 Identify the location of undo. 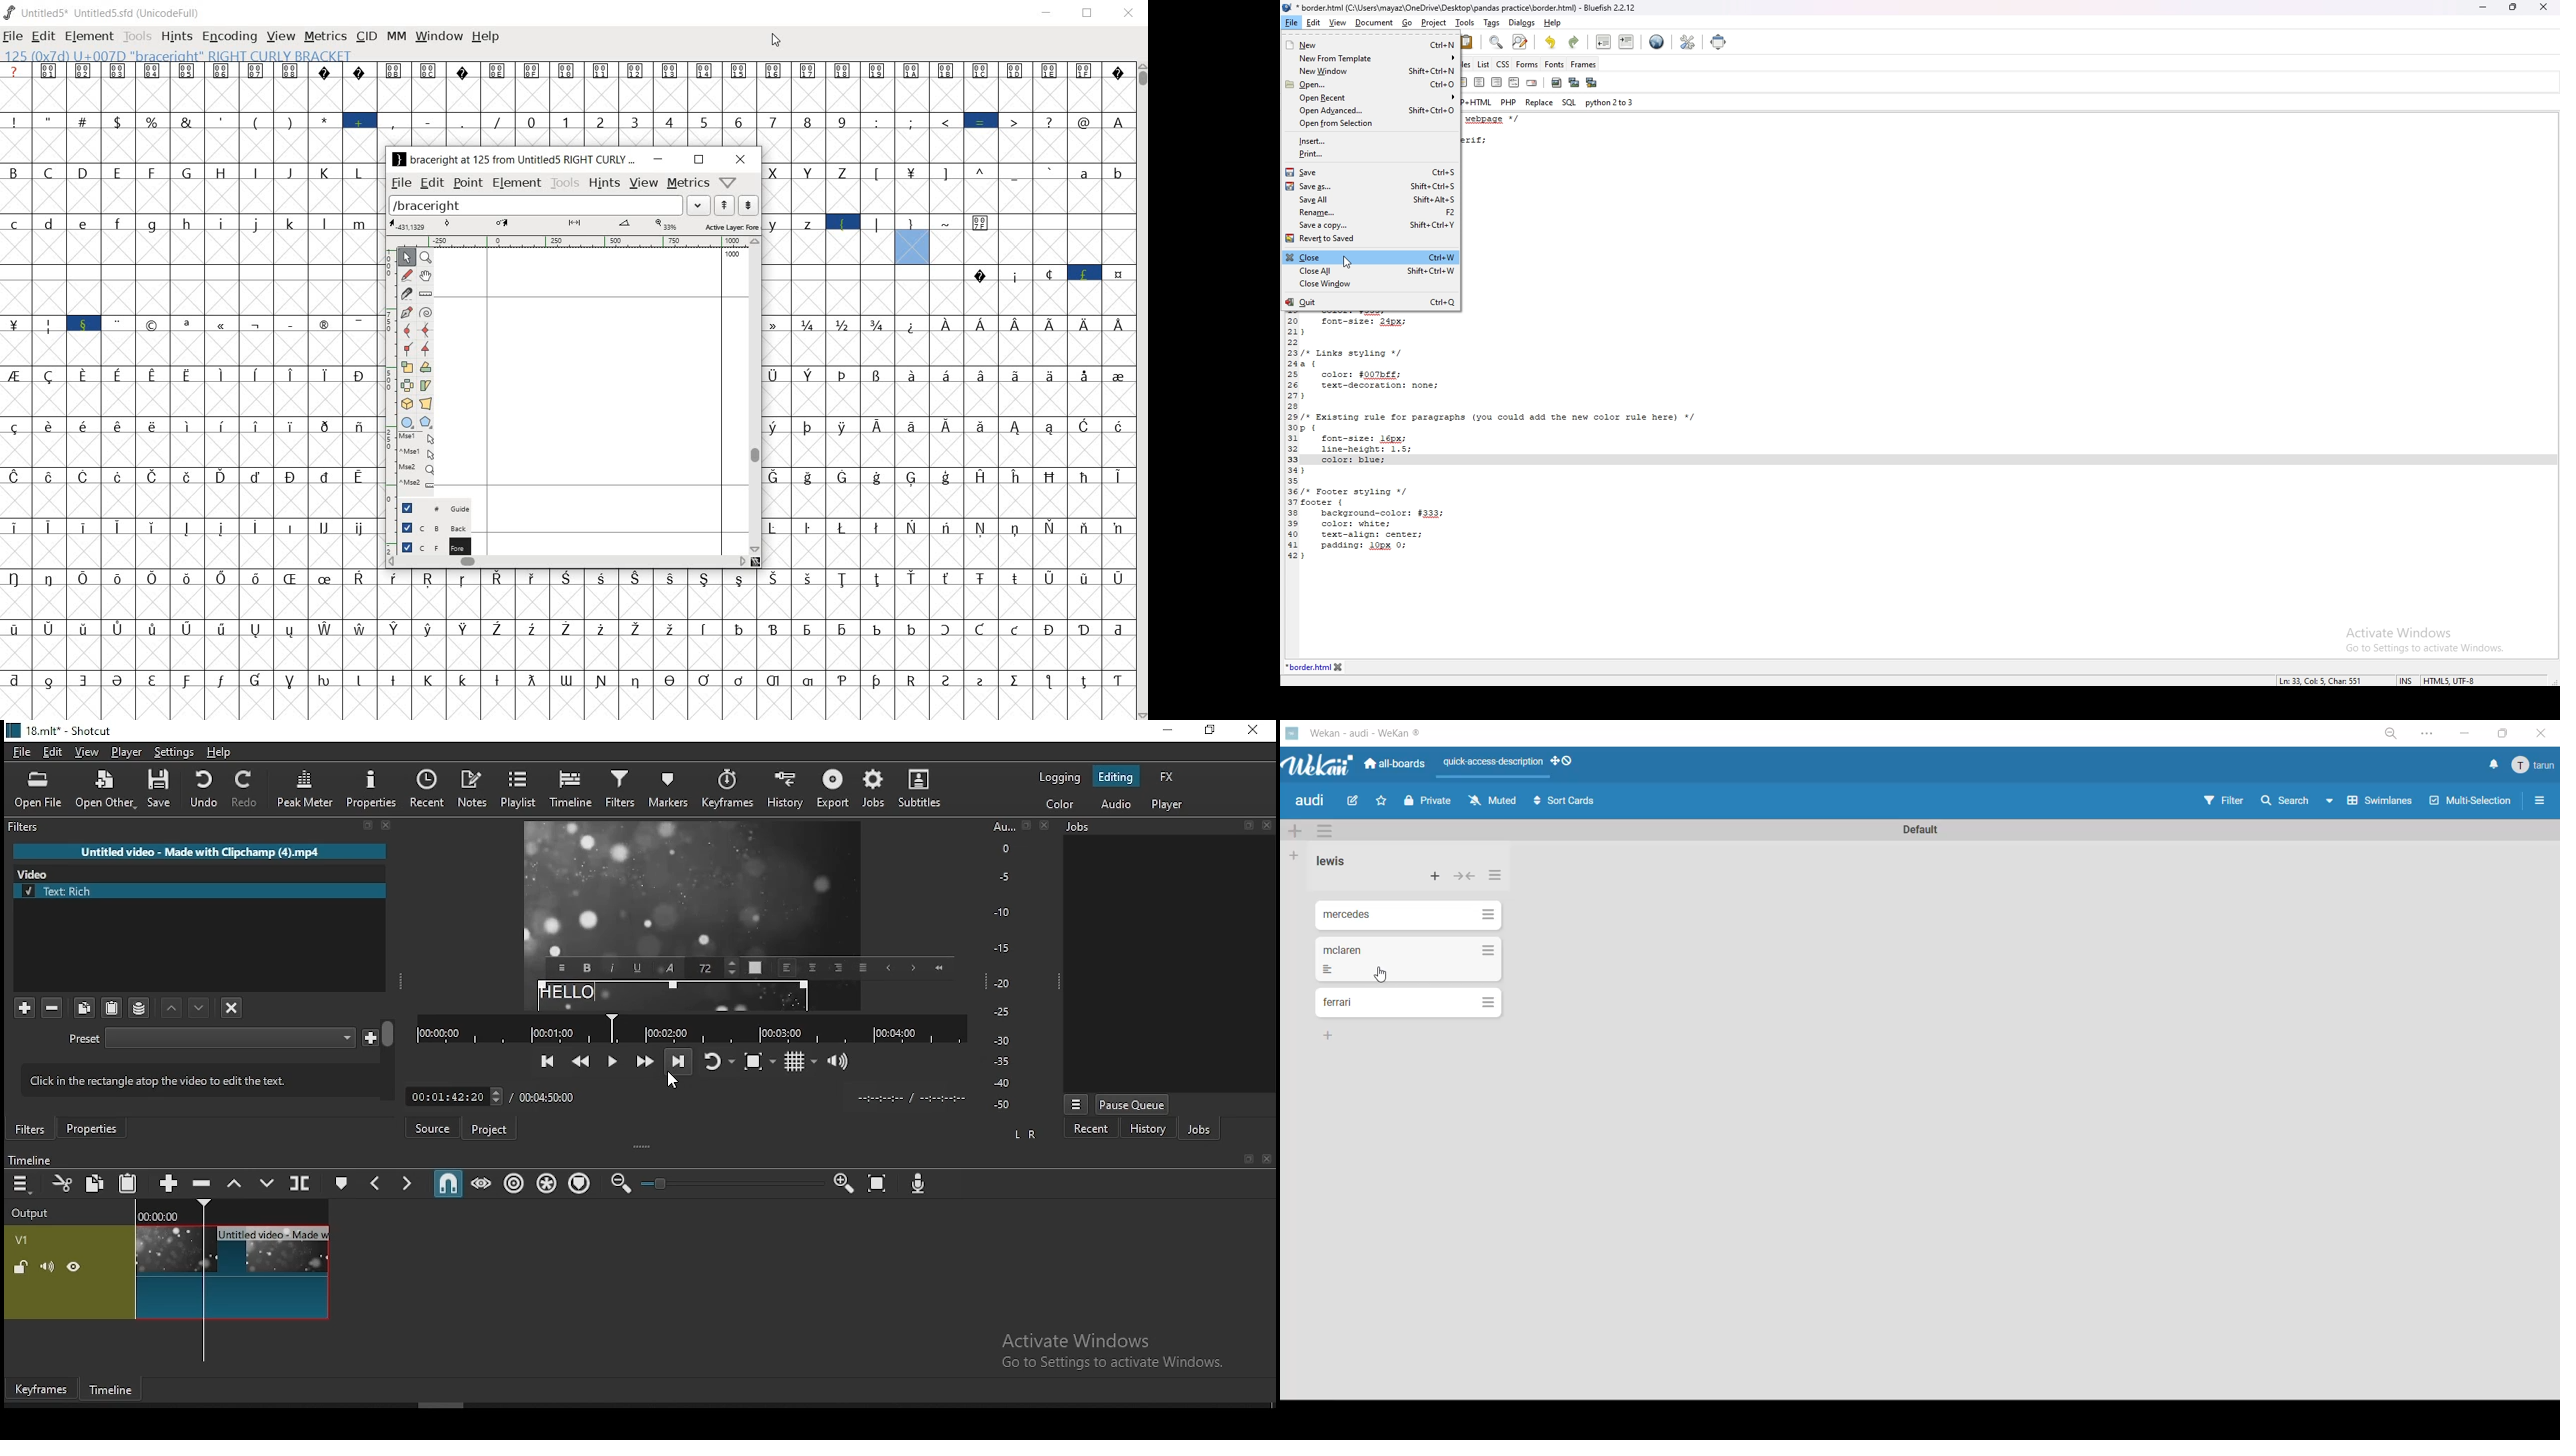
(203, 789).